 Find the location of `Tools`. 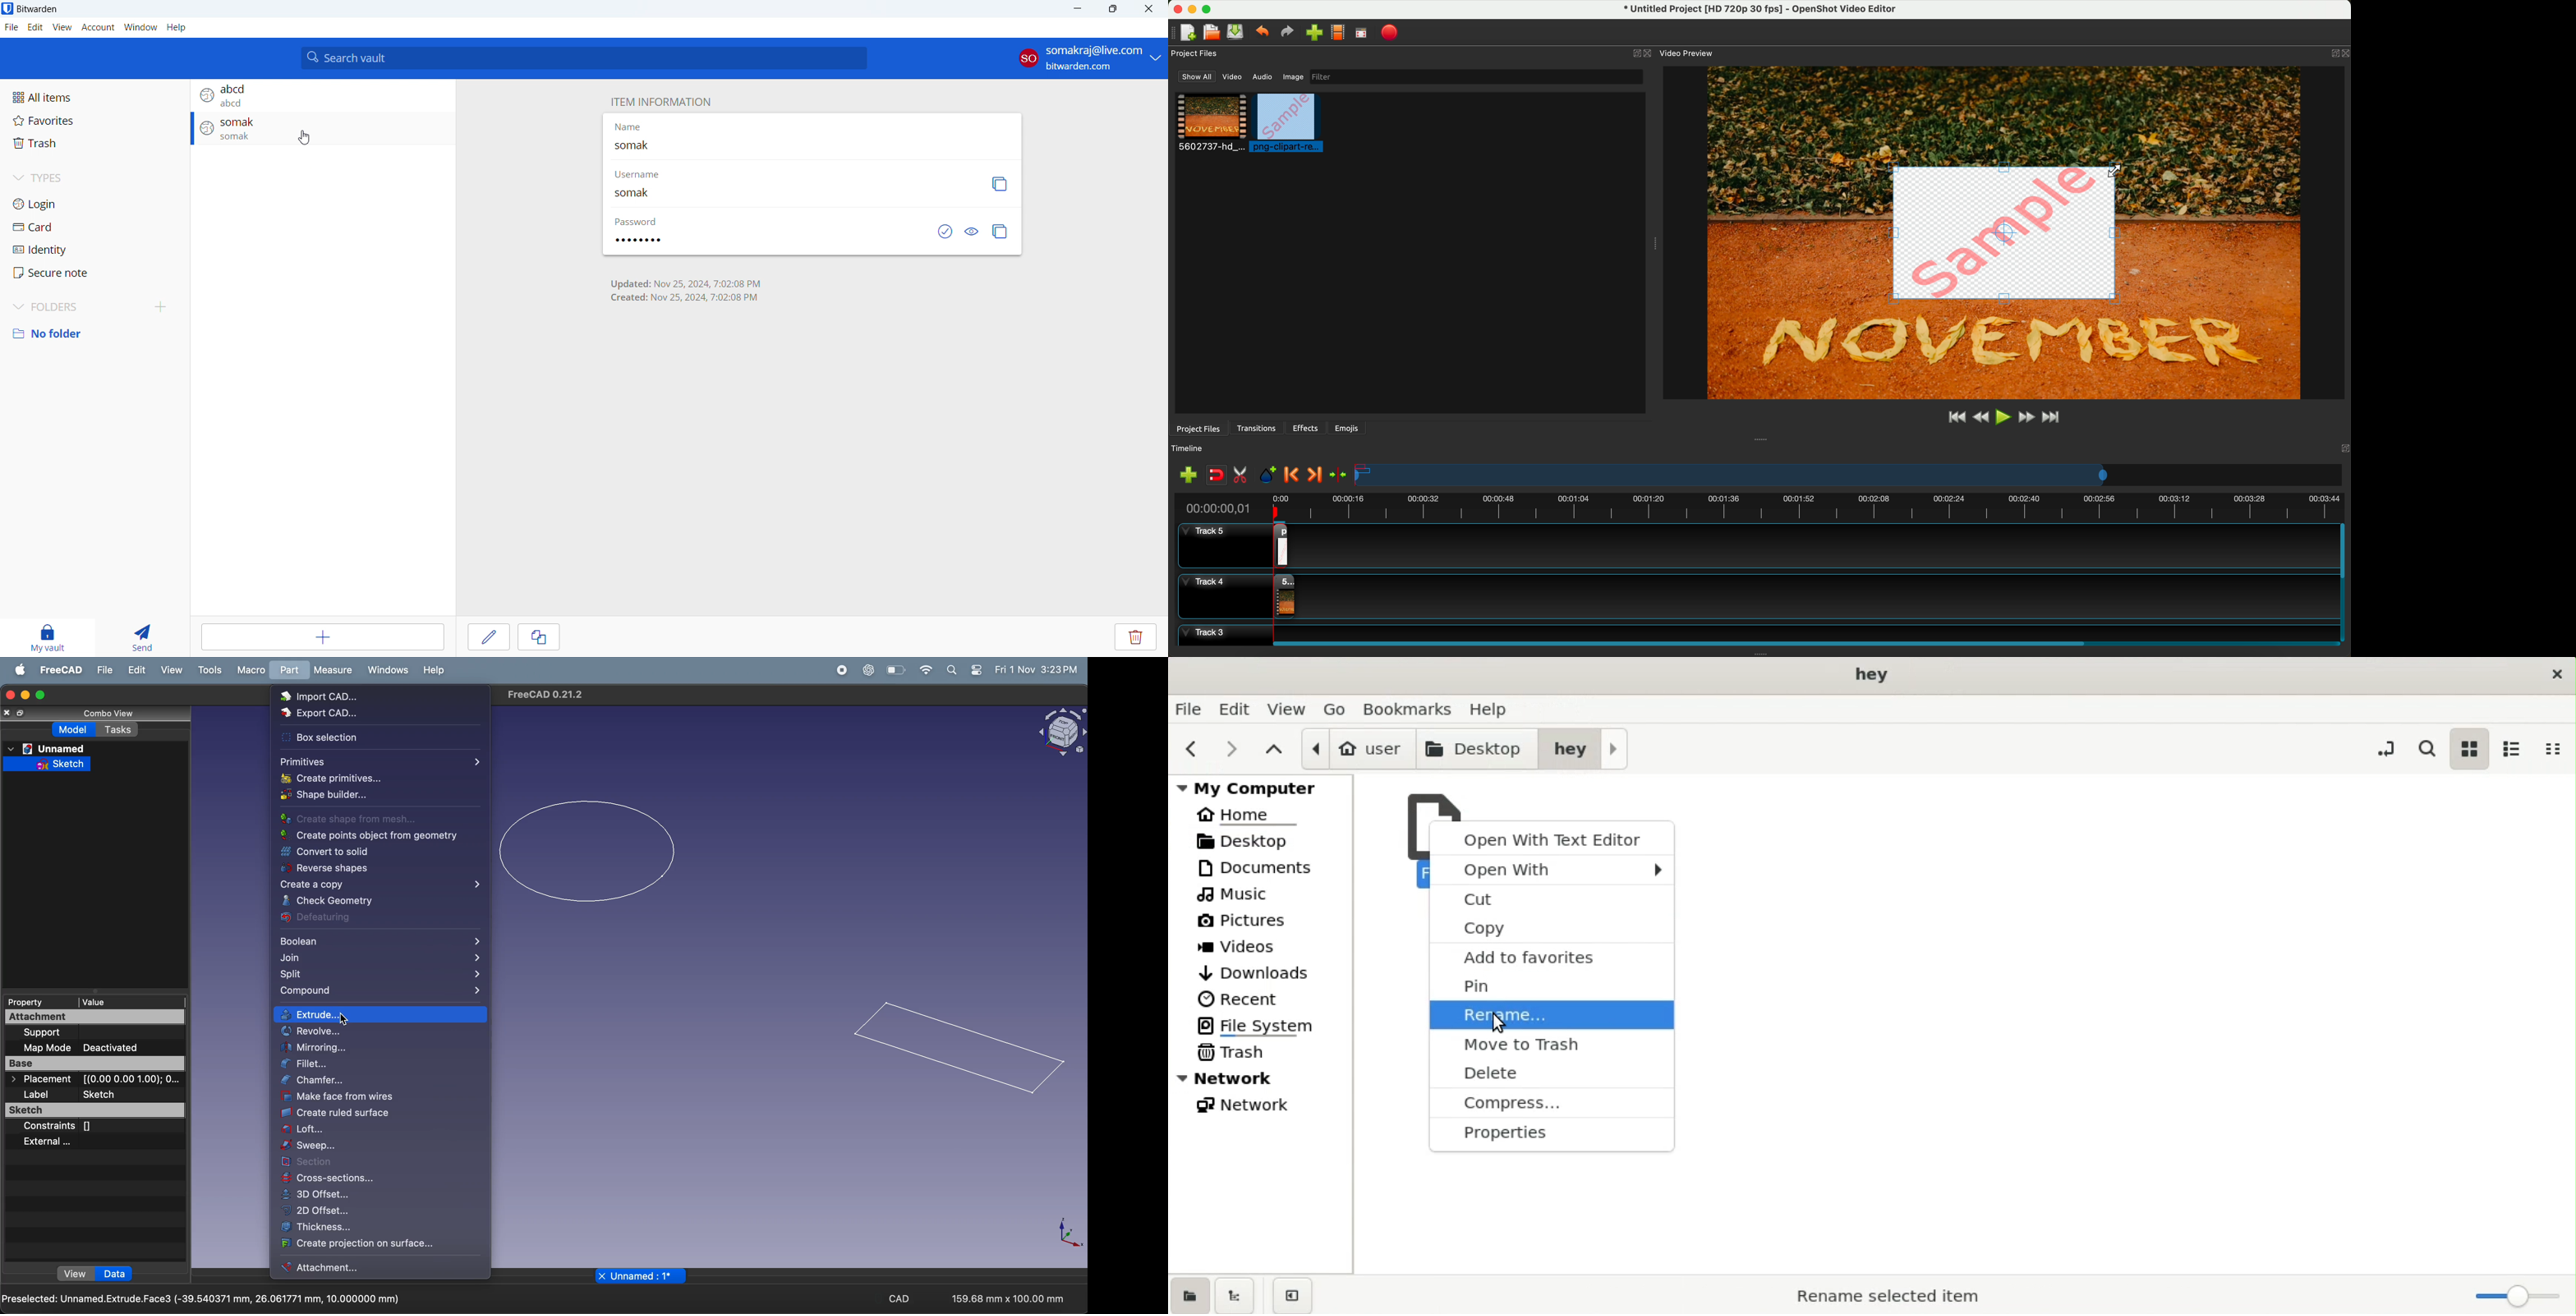

Tools is located at coordinates (209, 670).